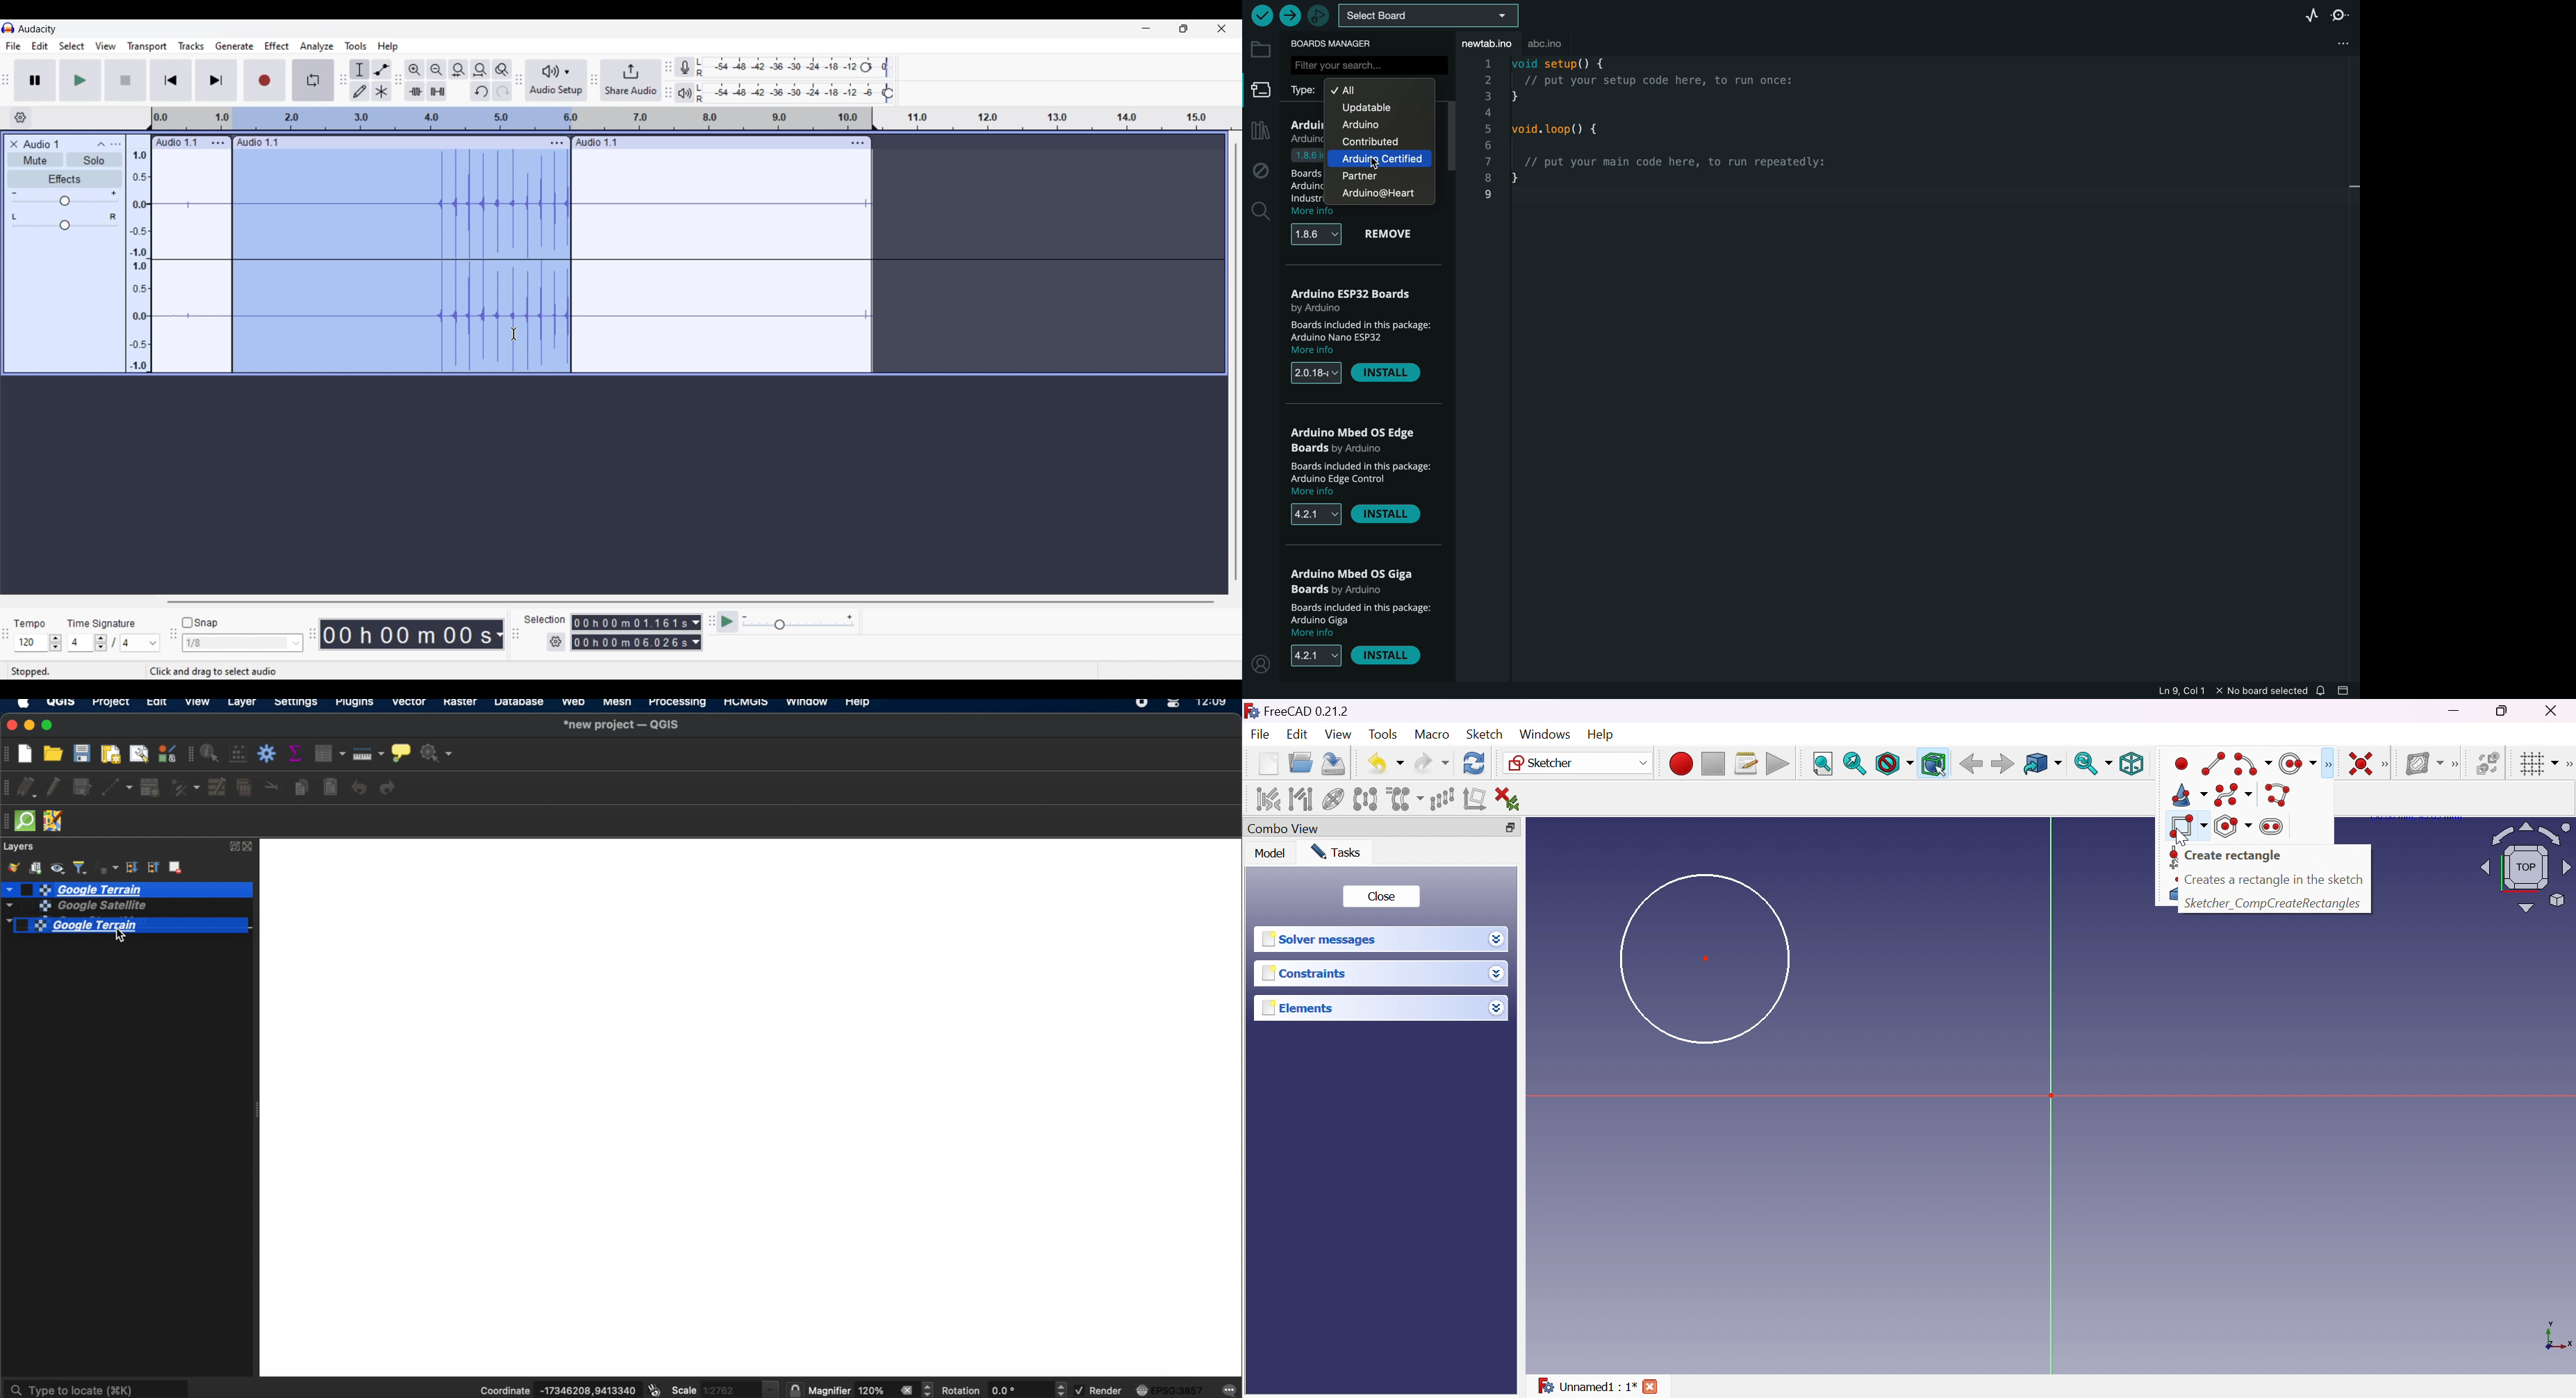 The width and height of the screenshot is (2576, 1400). What do you see at coordinates (200, 623) in the screenshot?
I see `Snap toggle` at bounding box center [200, 623].